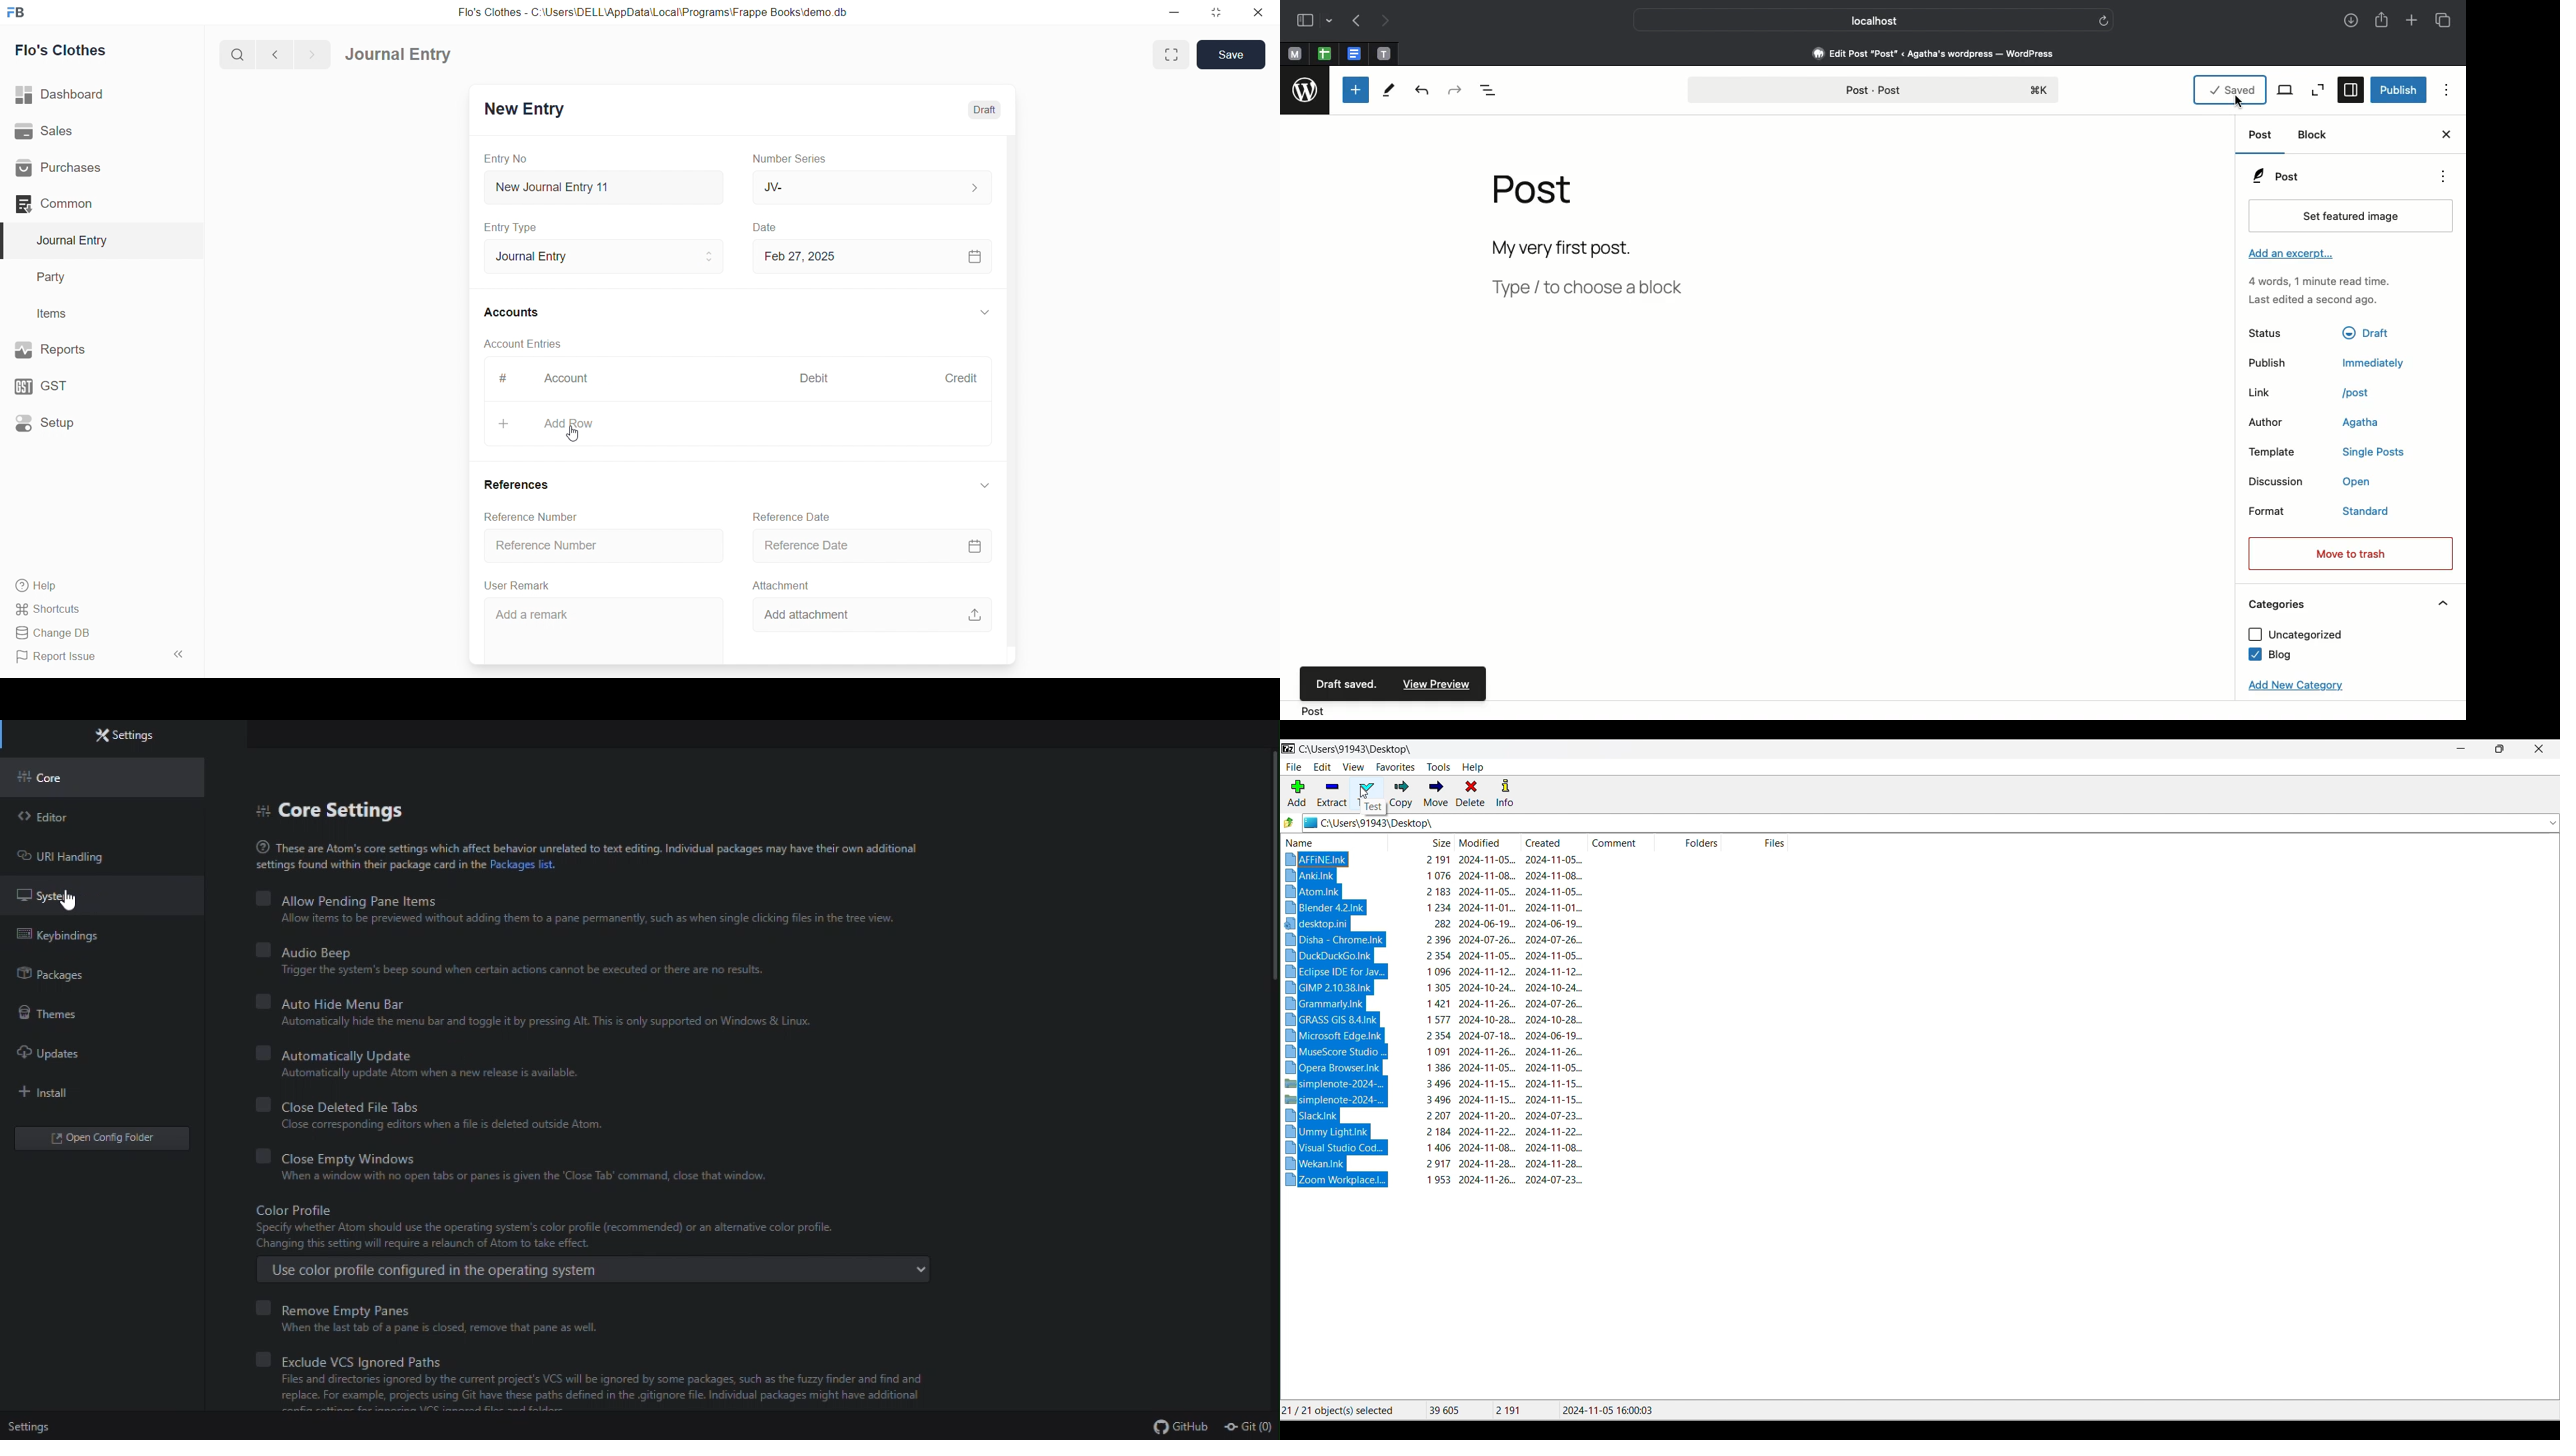  What do you see at coordinates (604, 187) in the screenshot?
I see `New Journal Entry 11` at bounding box center [604, 187].